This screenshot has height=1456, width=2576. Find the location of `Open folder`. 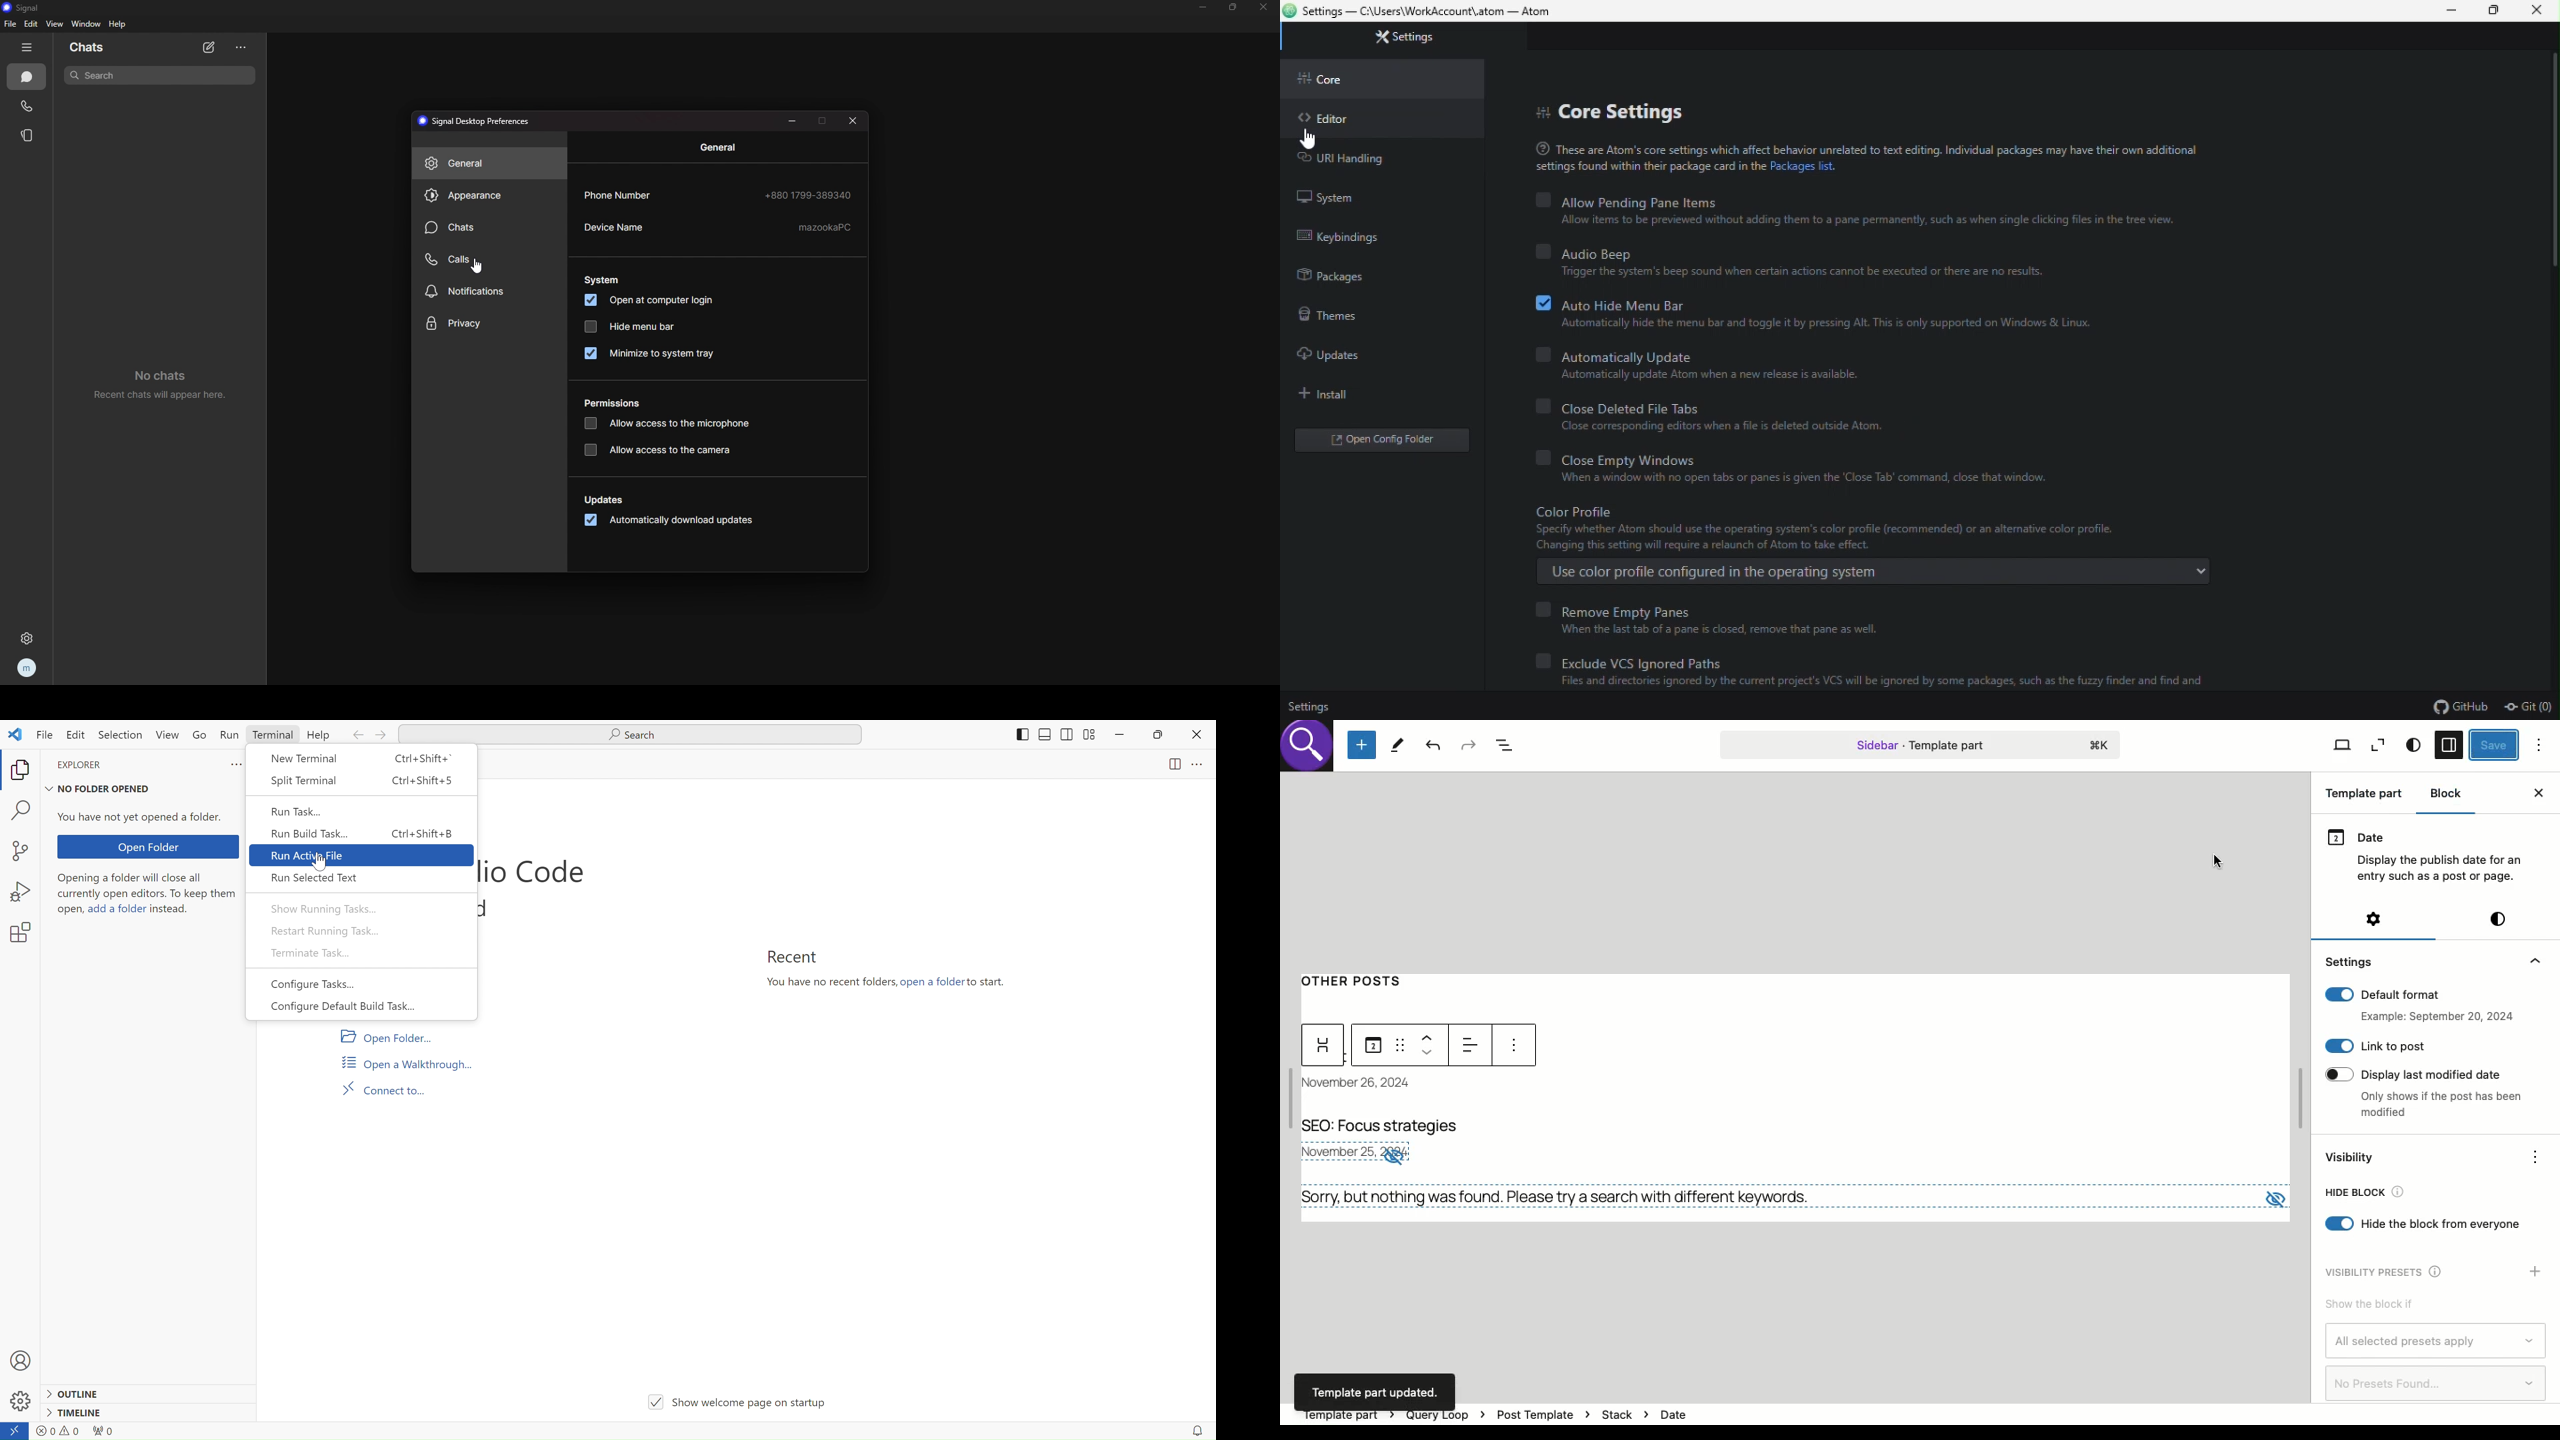

Open folder is located at coordinates (385, 1036).